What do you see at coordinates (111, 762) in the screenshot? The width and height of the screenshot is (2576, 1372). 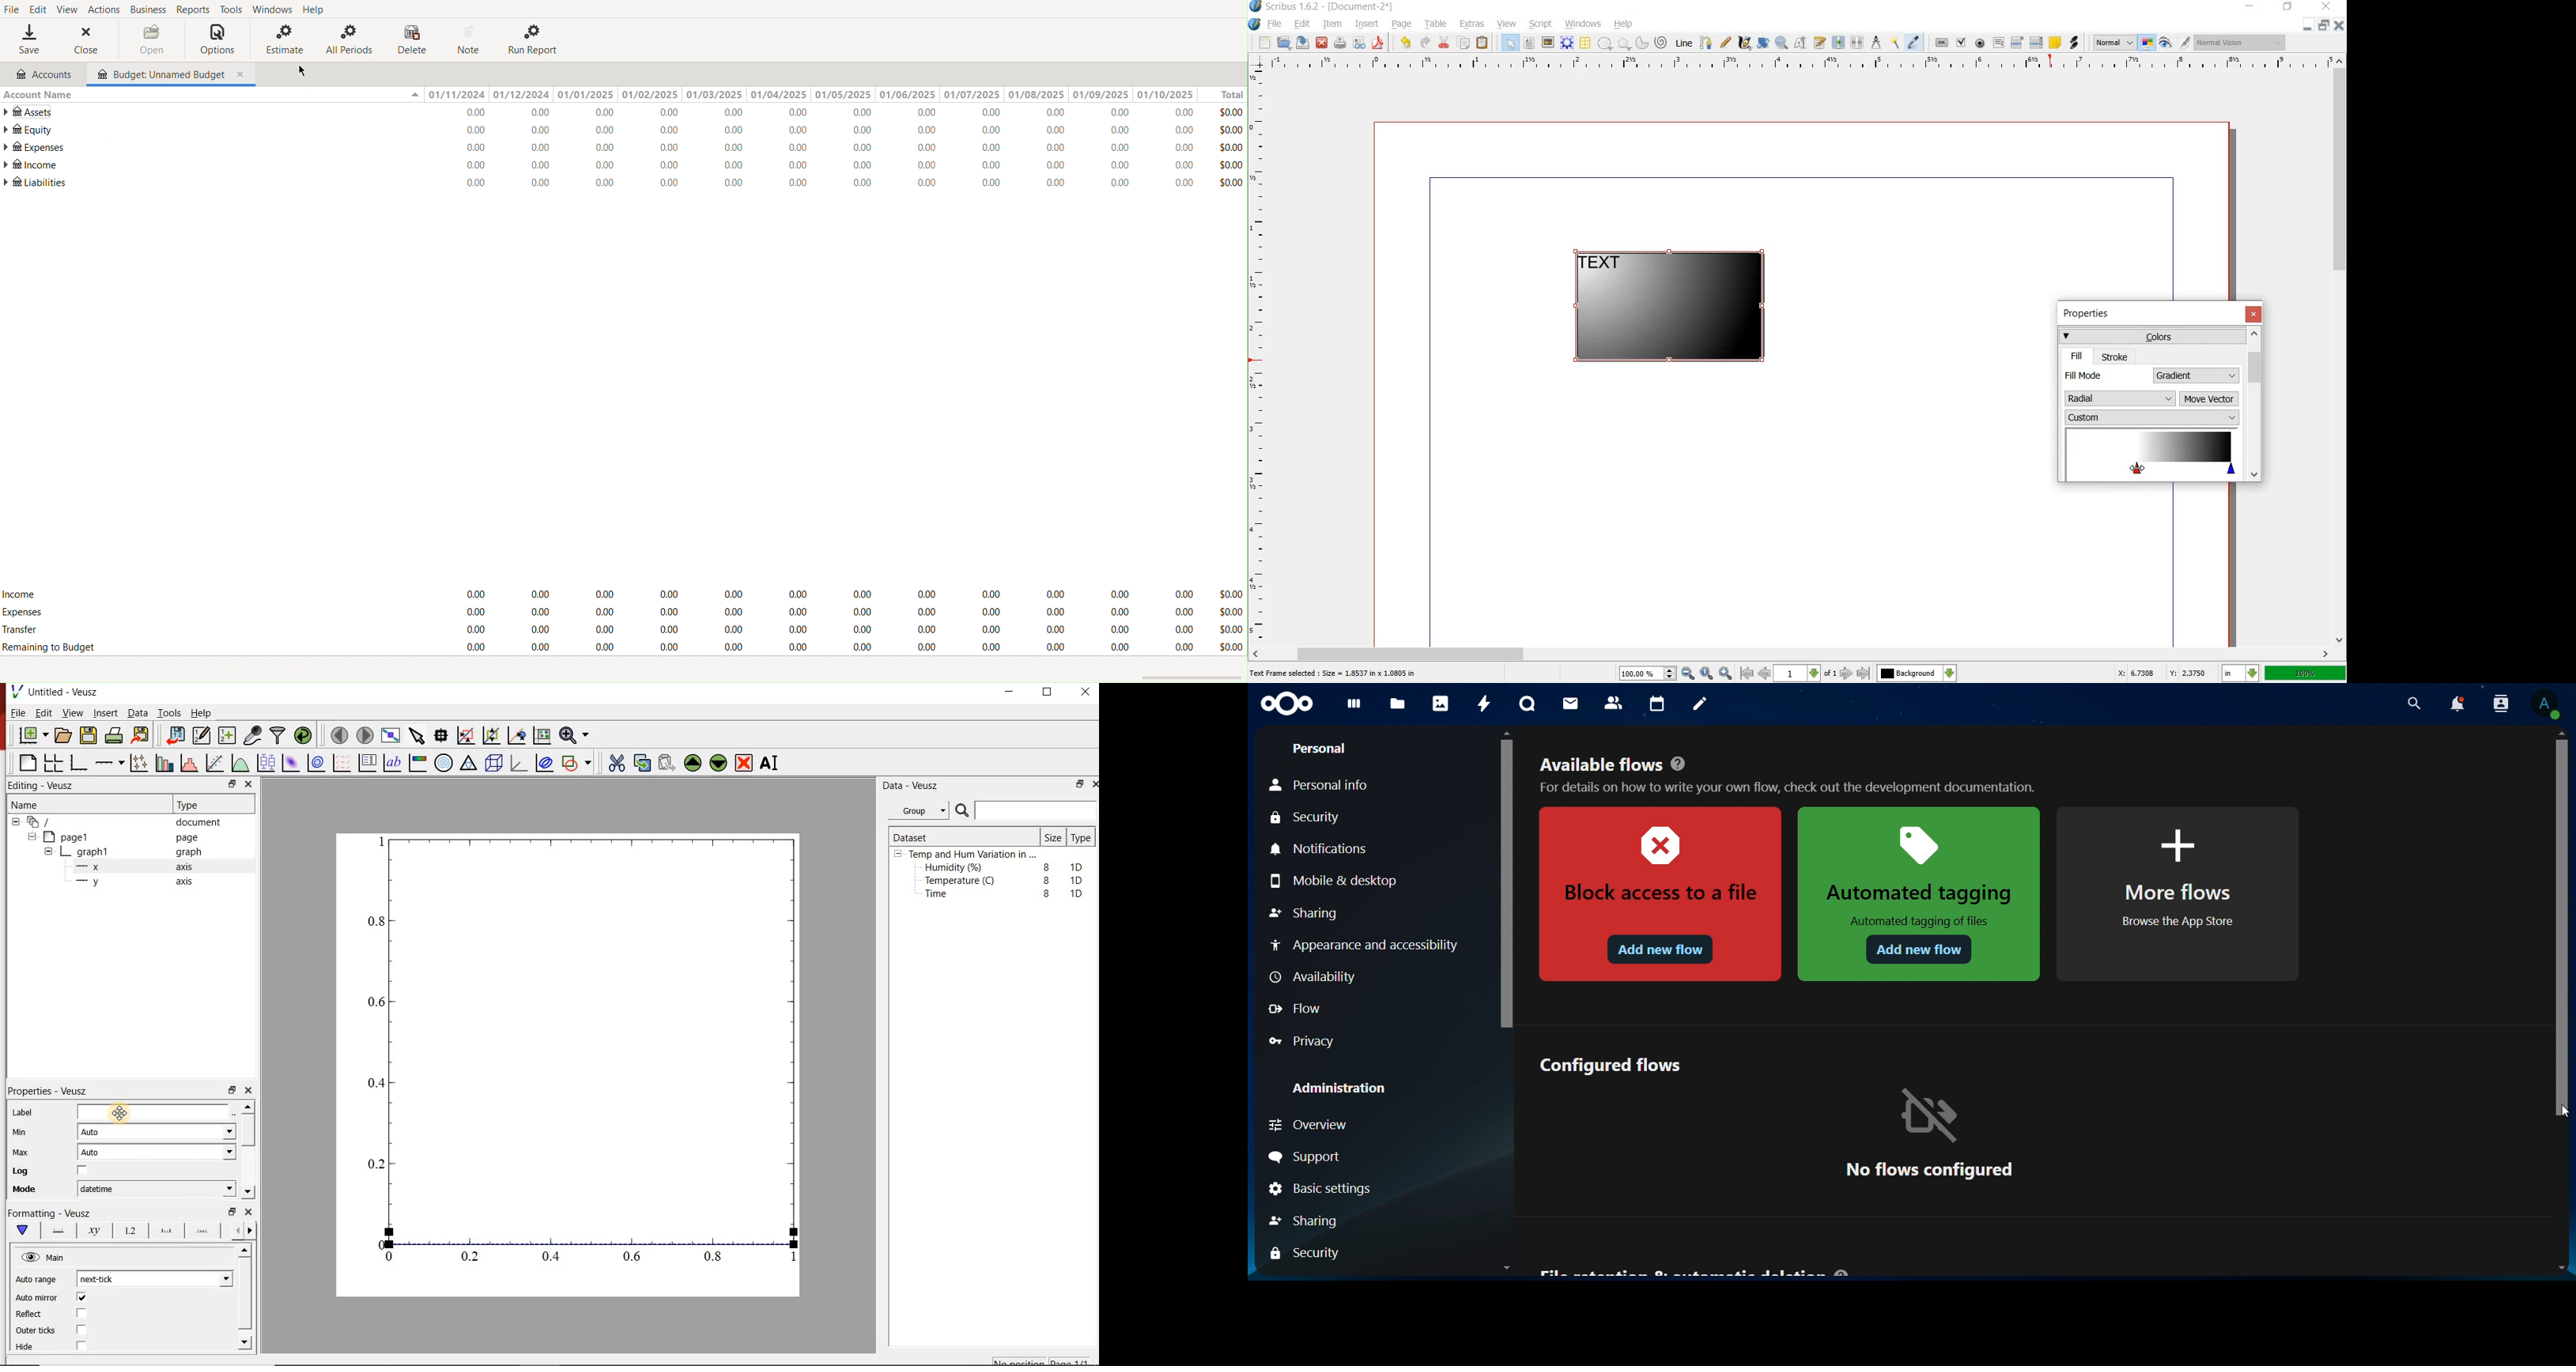 I see `add an axis to a plot` at bounding box center [111, 762].